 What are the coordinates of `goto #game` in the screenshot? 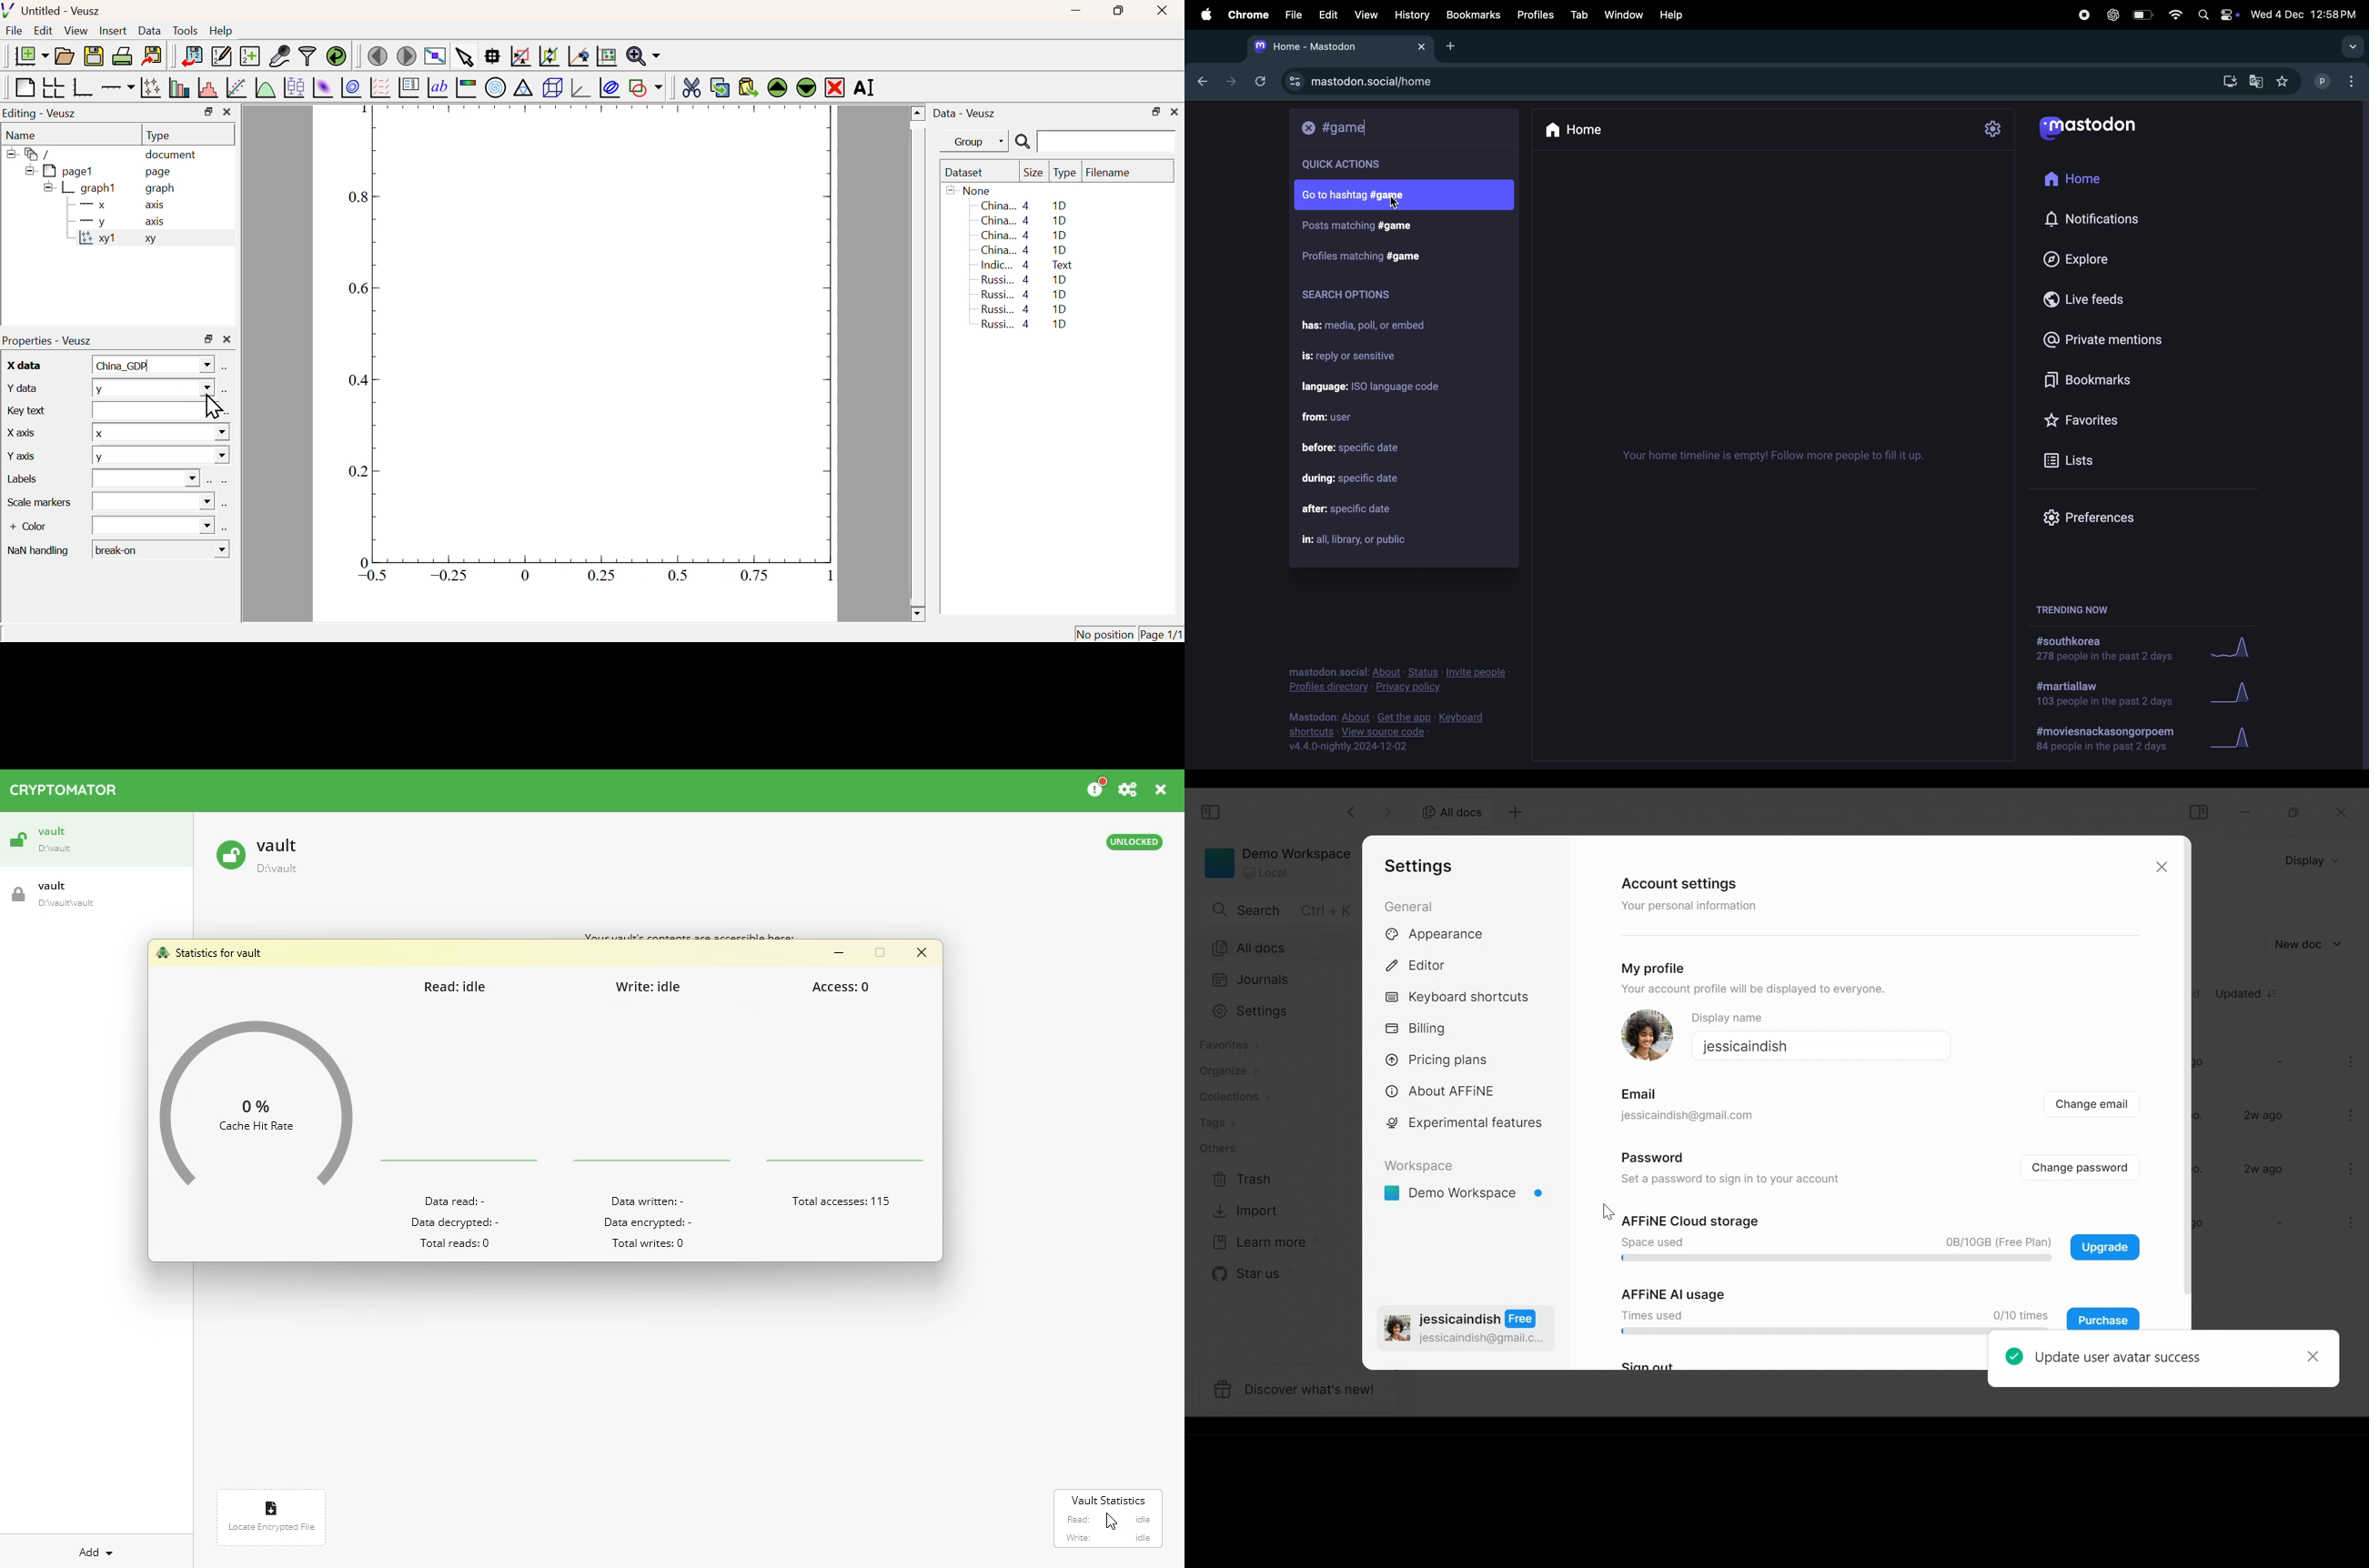 It's located at (1400, 196).